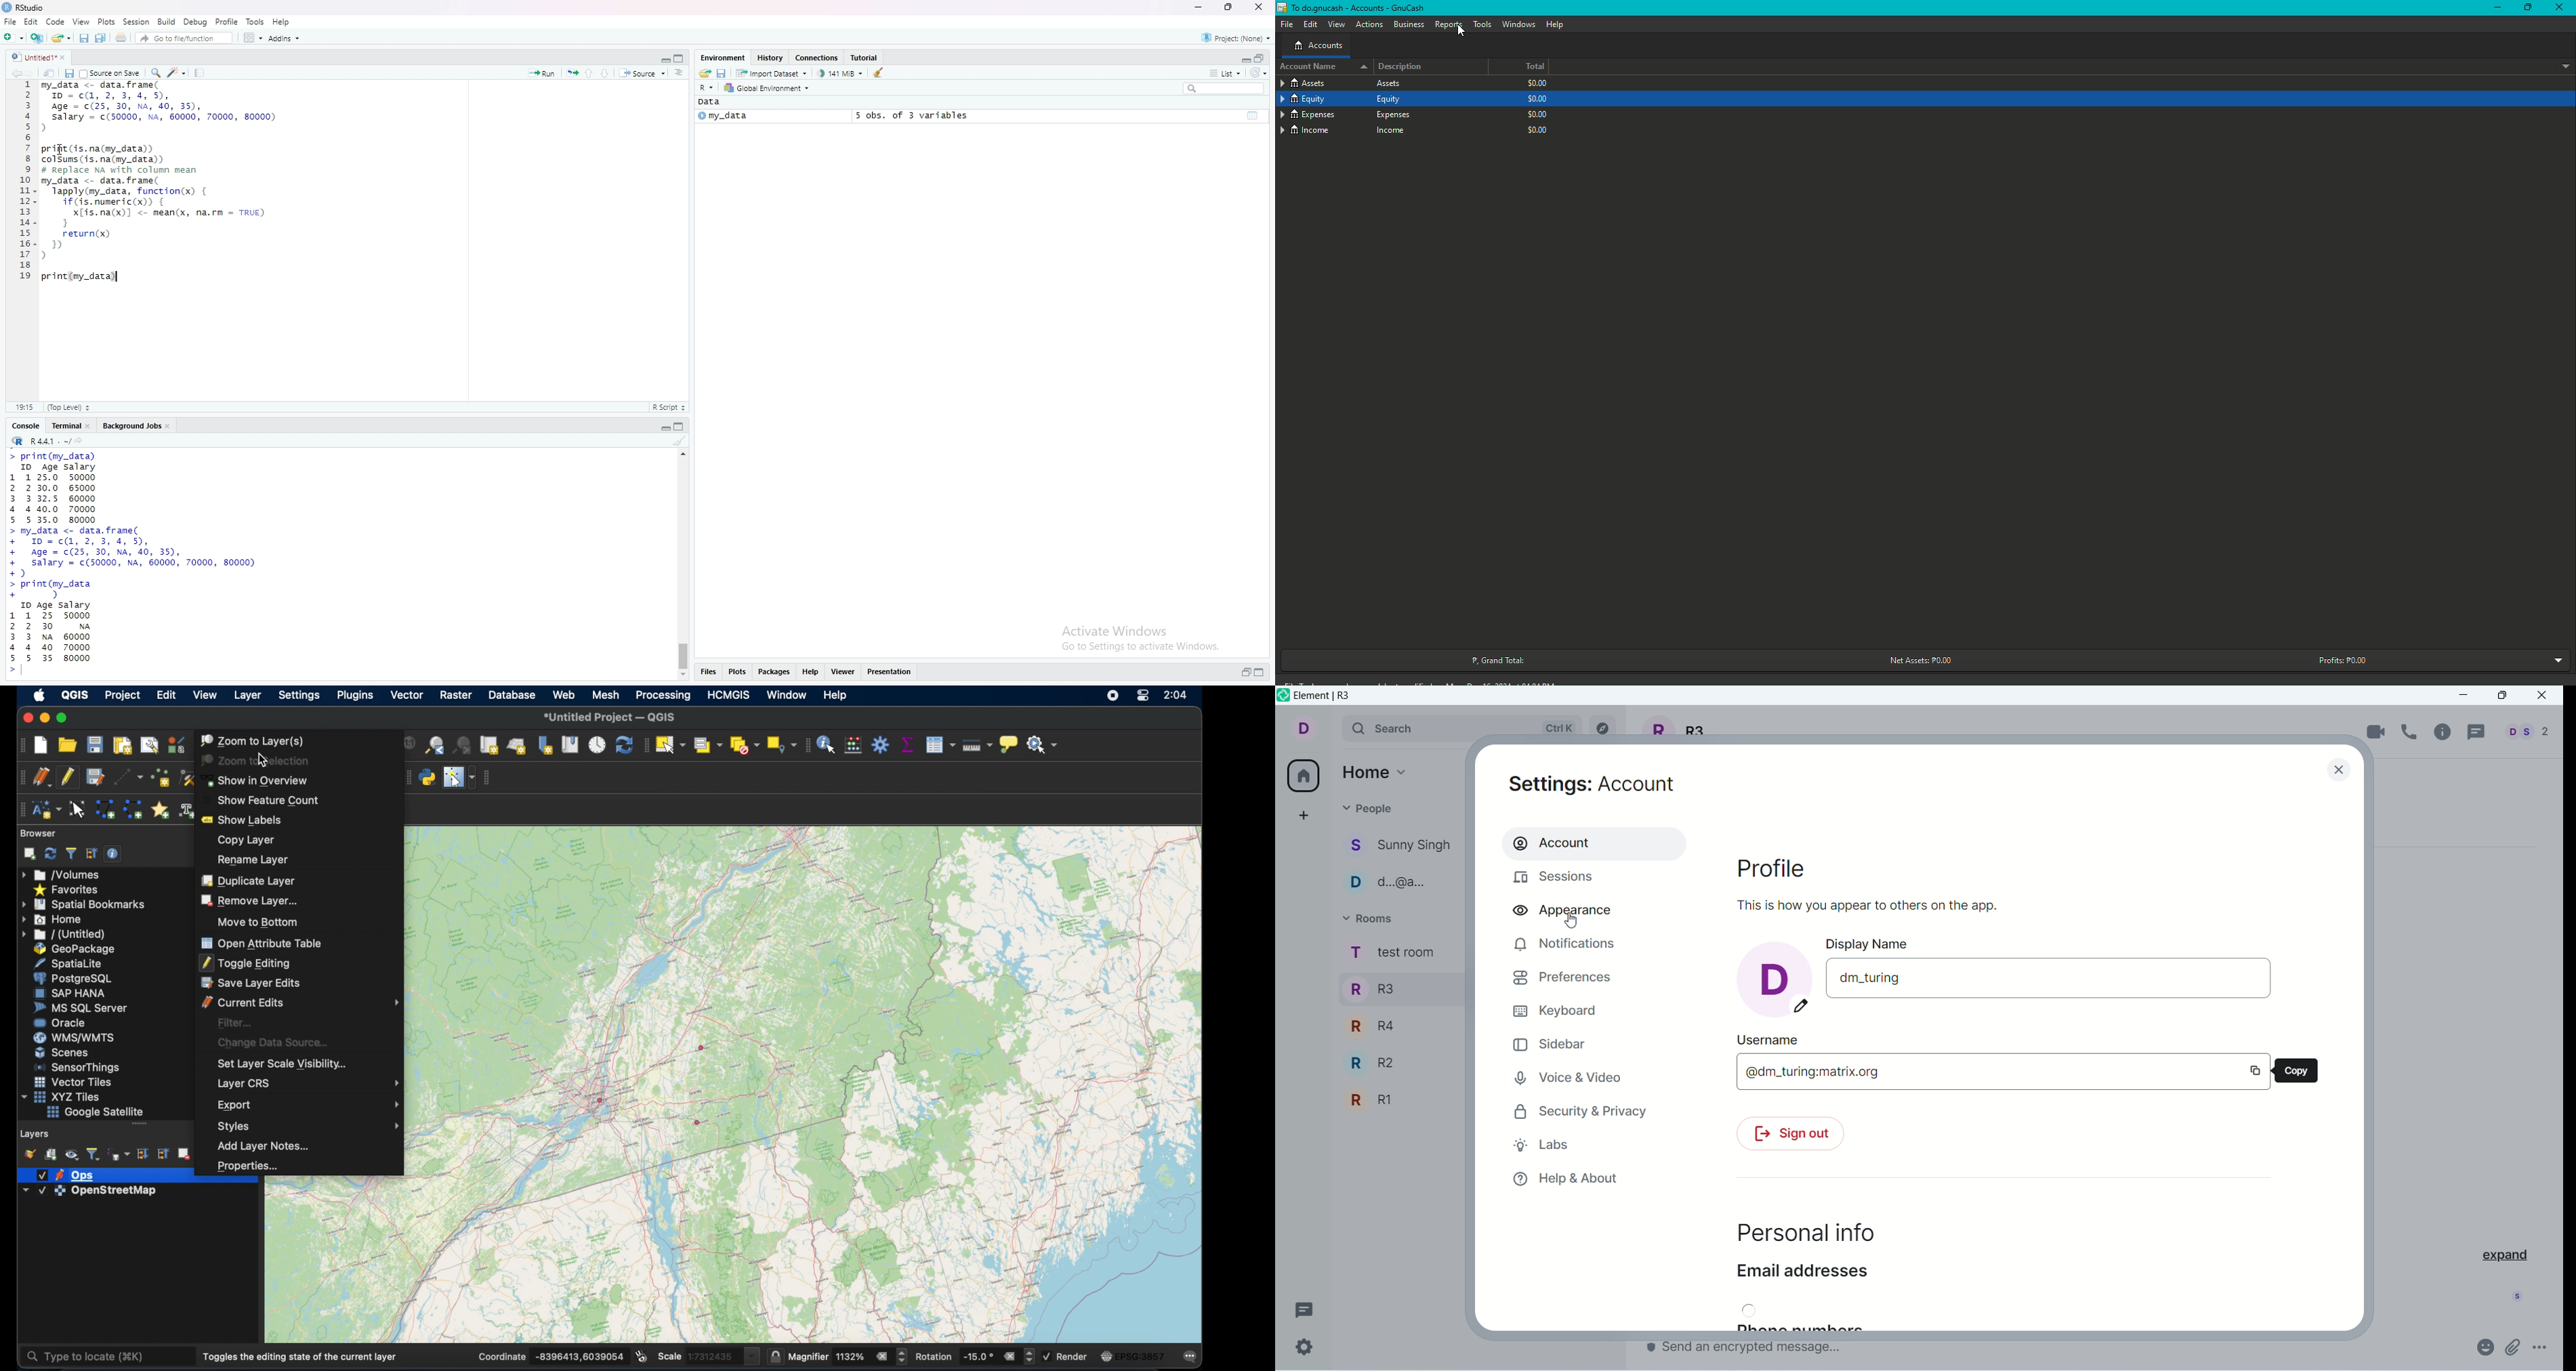 This screenshot has width=2576, height=1372. What do you see at coordinates (592, 72) in the screenshot?
I see `go to the previous section` at bounding box center [592, 72].